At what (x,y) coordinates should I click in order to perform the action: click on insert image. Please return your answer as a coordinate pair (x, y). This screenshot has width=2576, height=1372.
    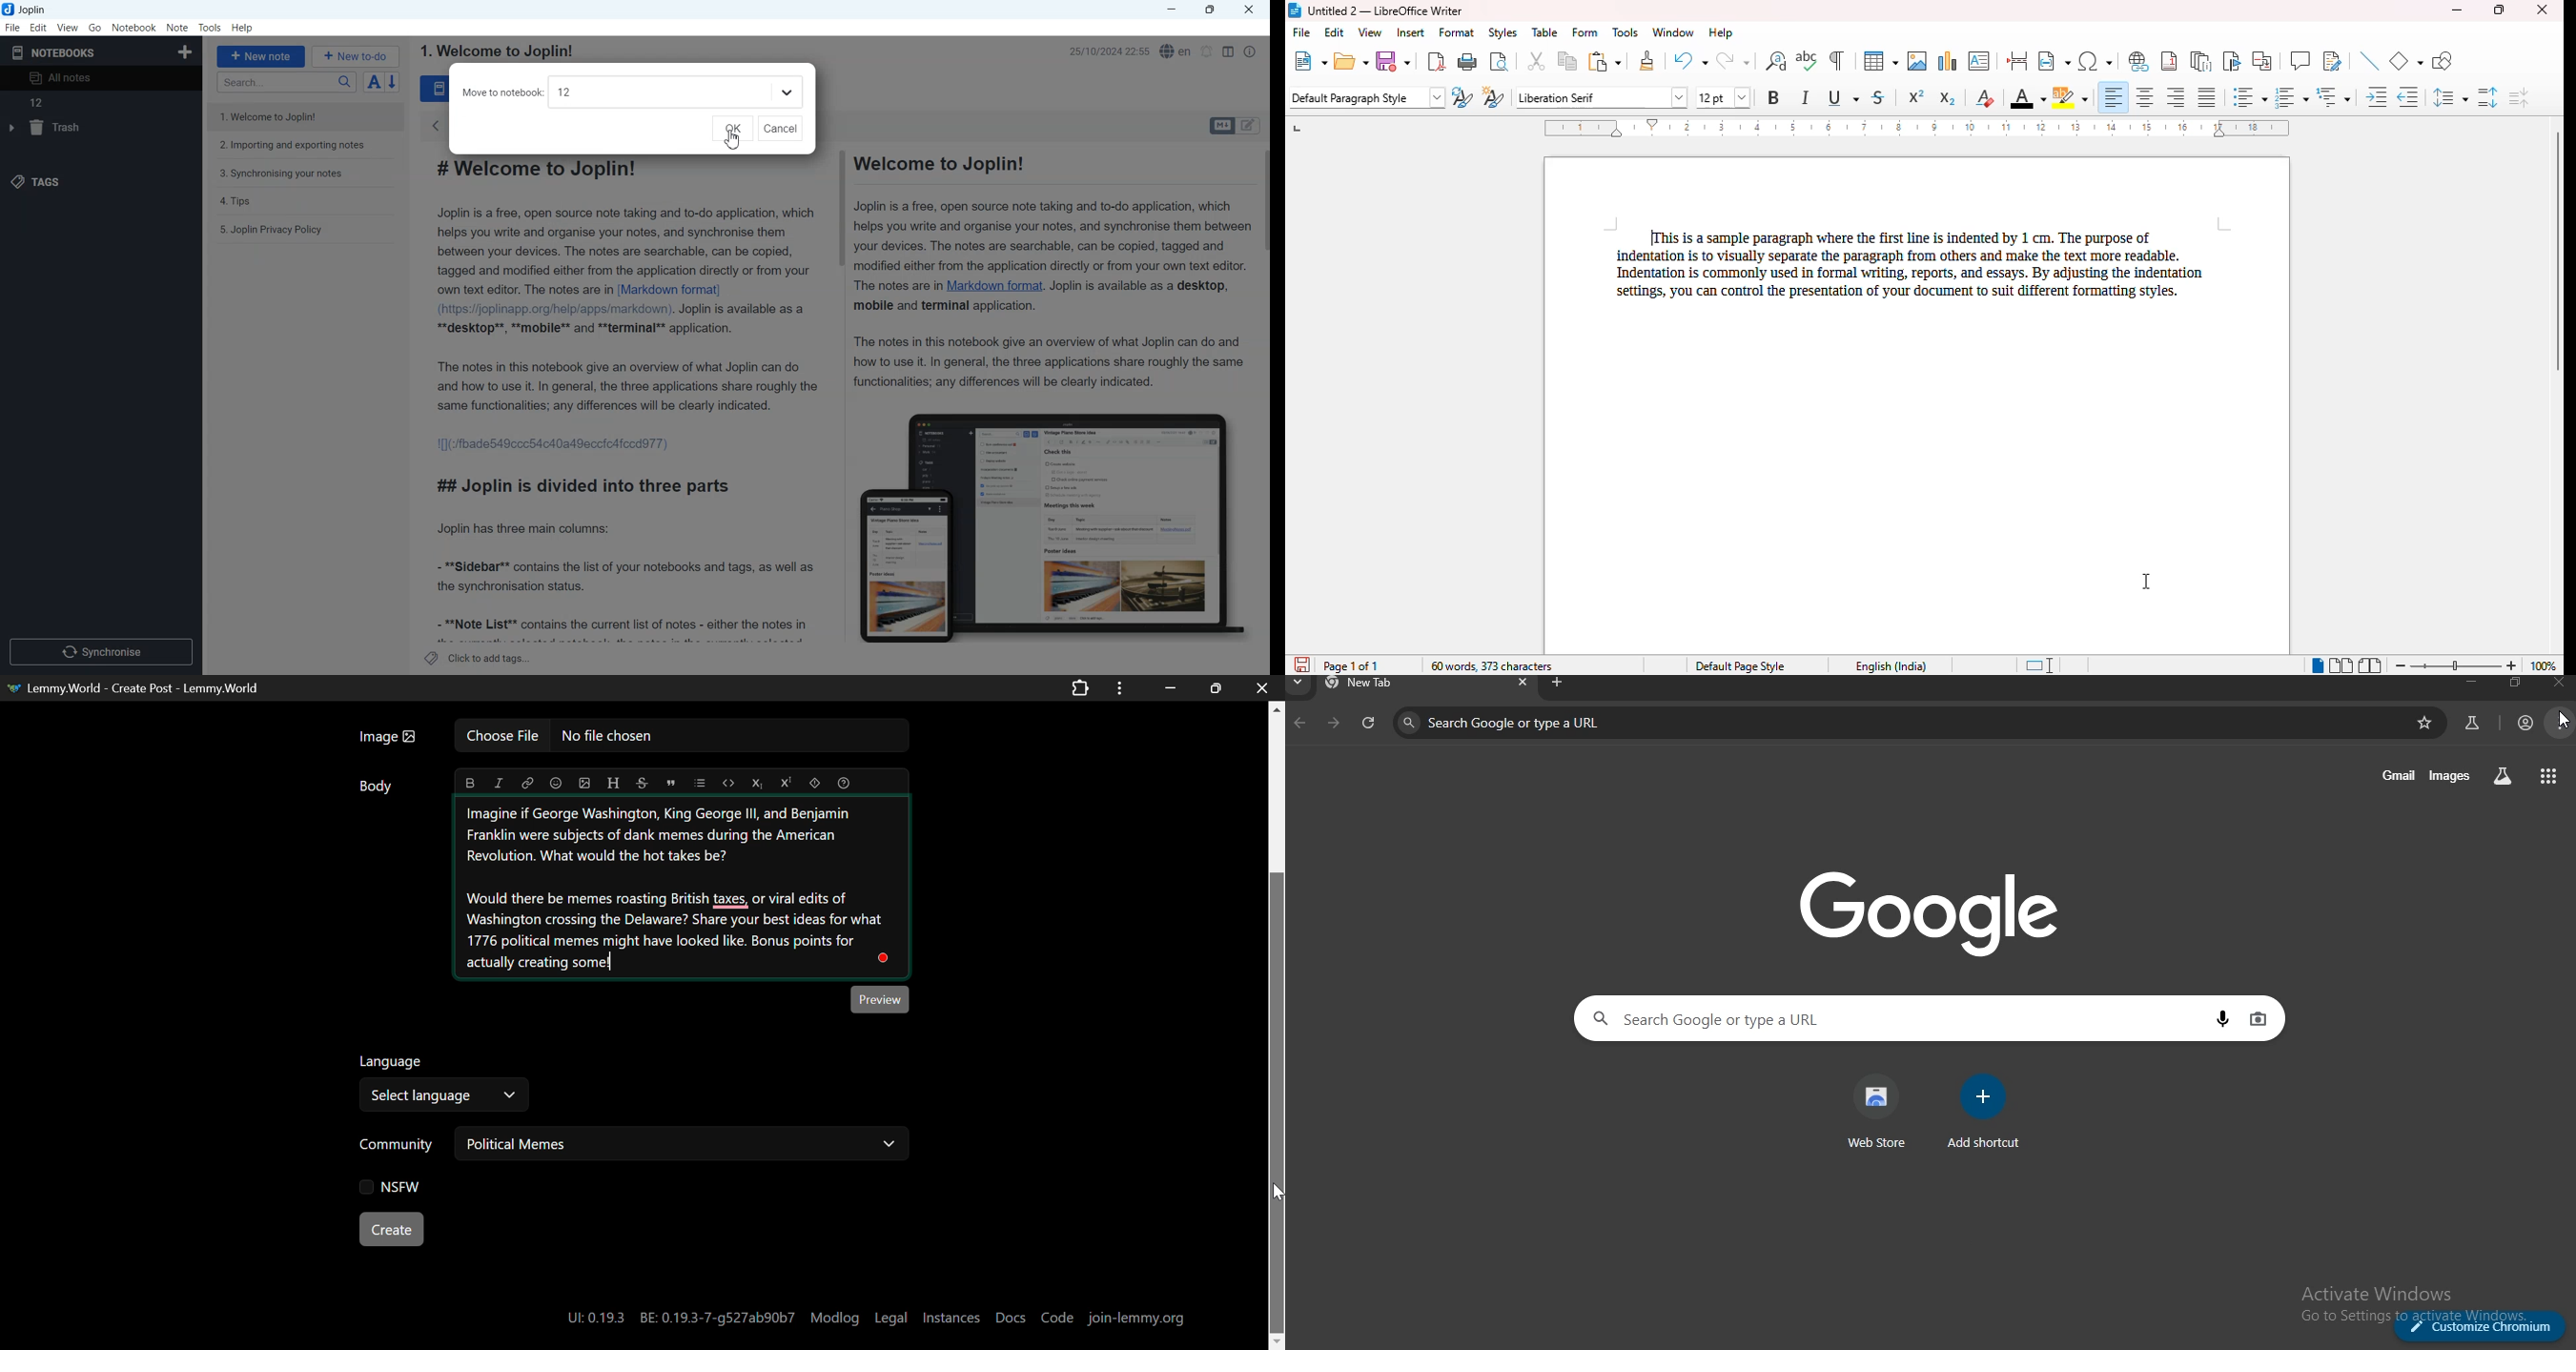
    Looking at the image, I should click on (1917, 61).